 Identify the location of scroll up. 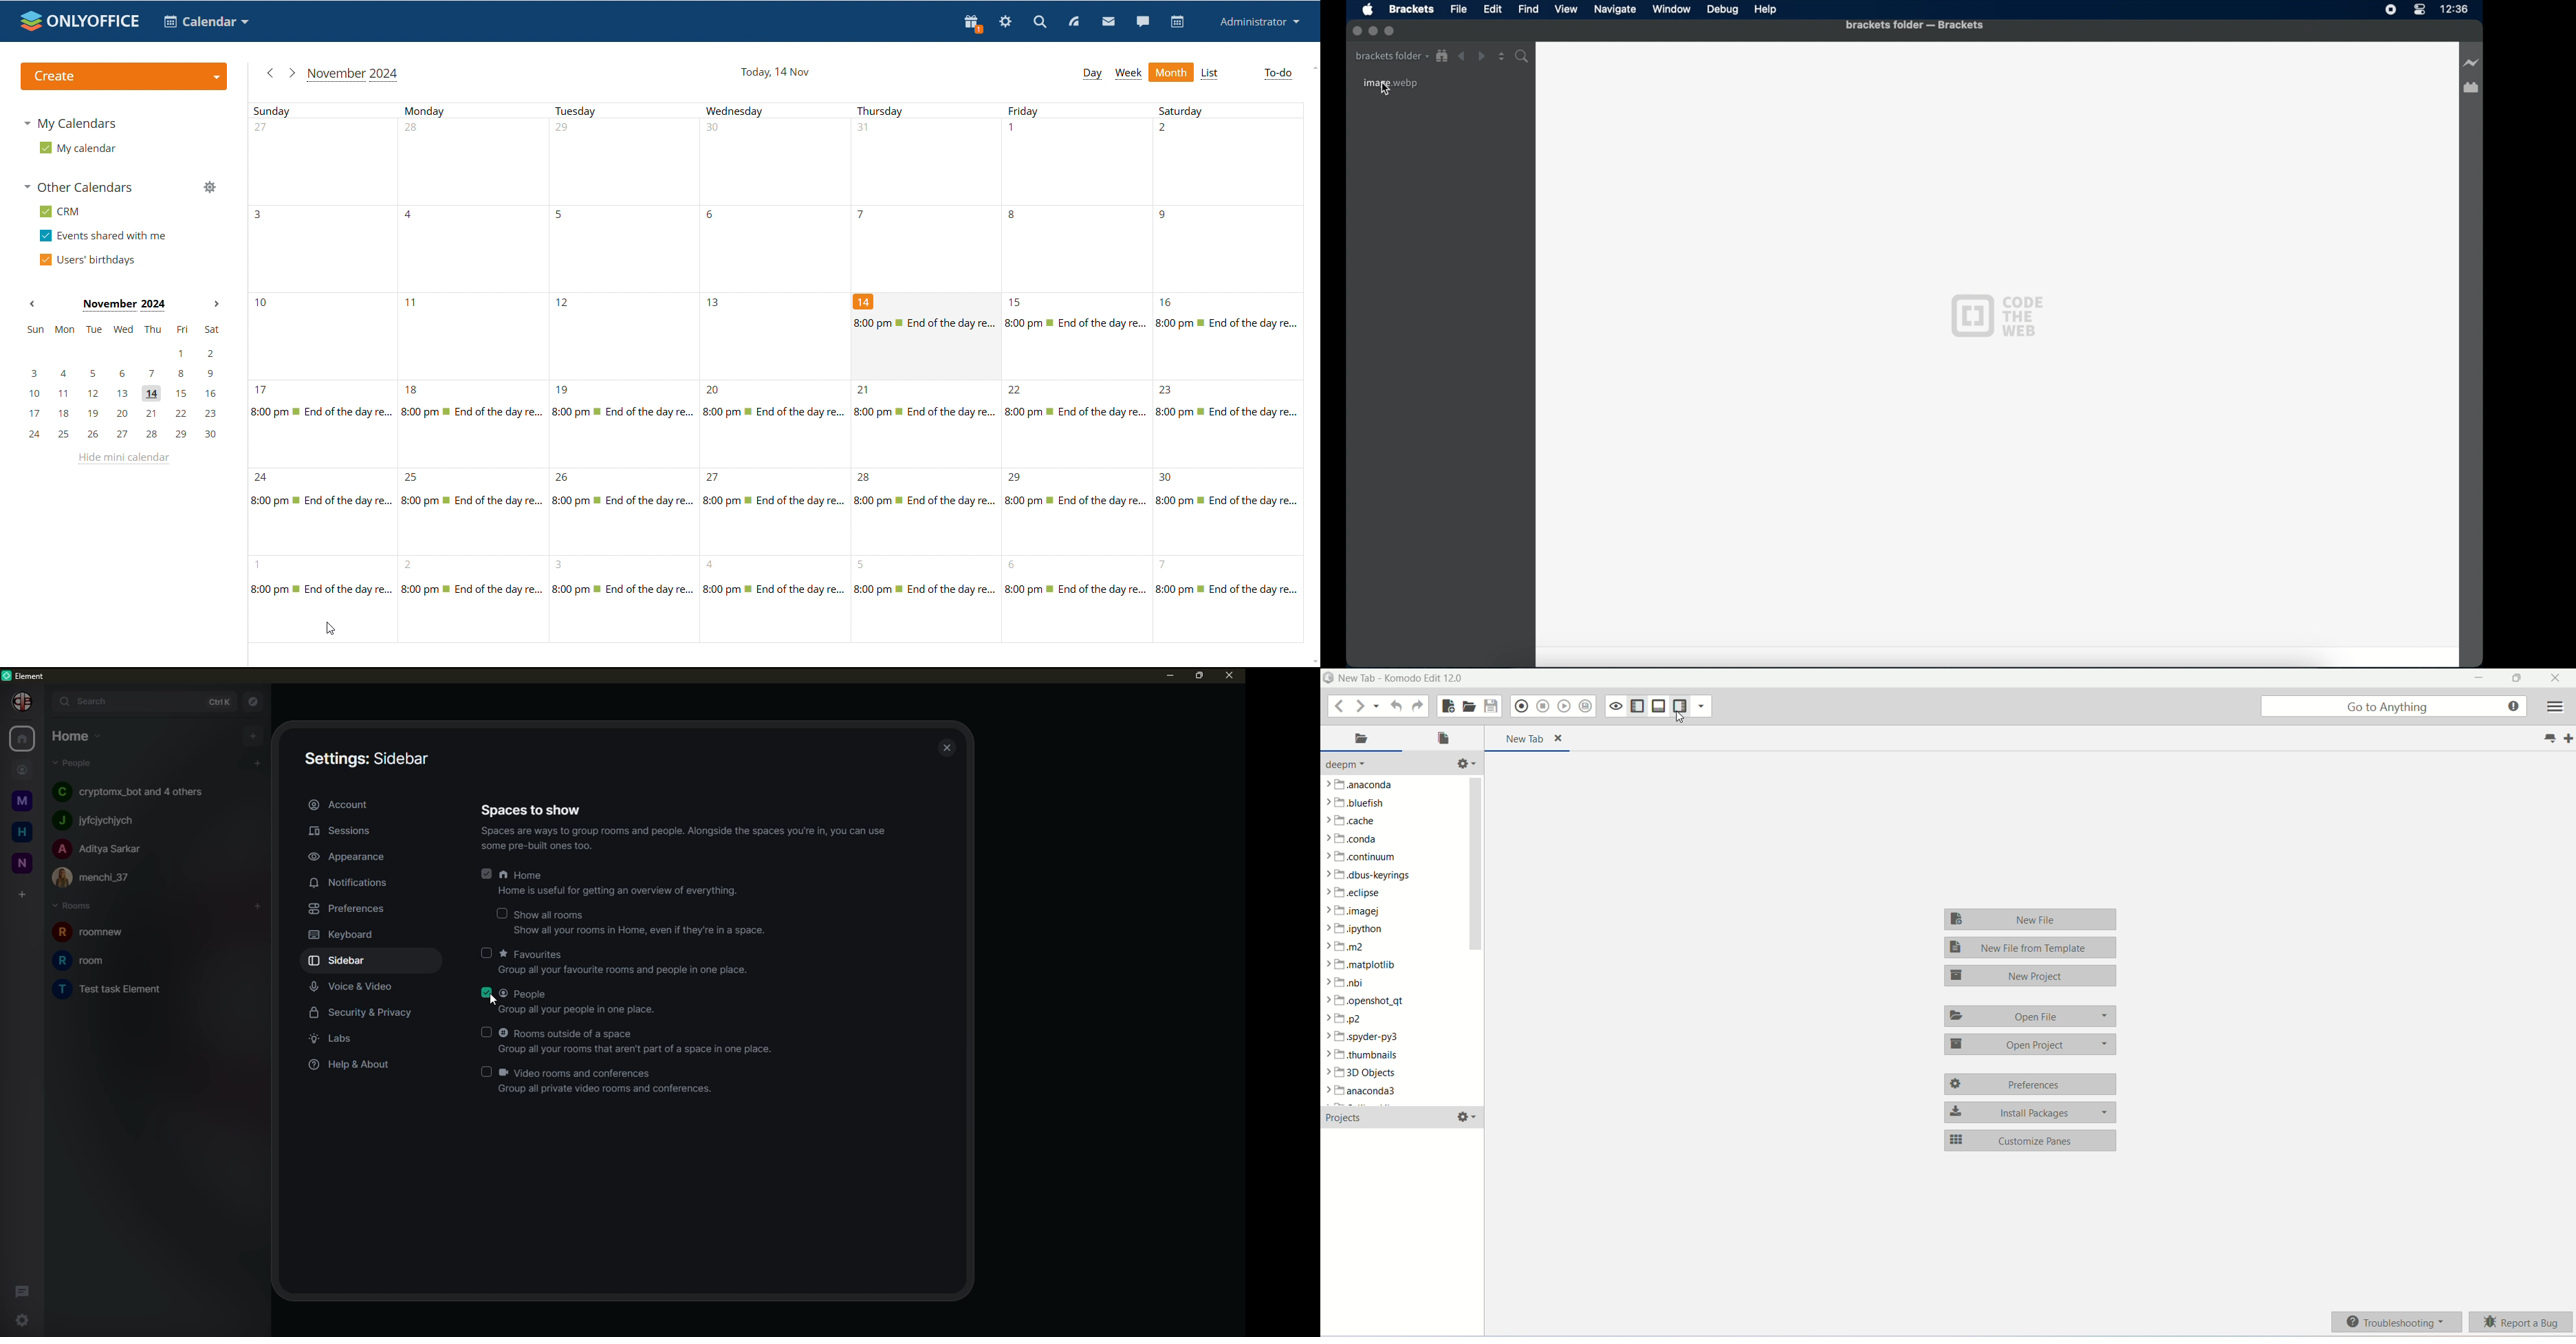
(1312, 68).